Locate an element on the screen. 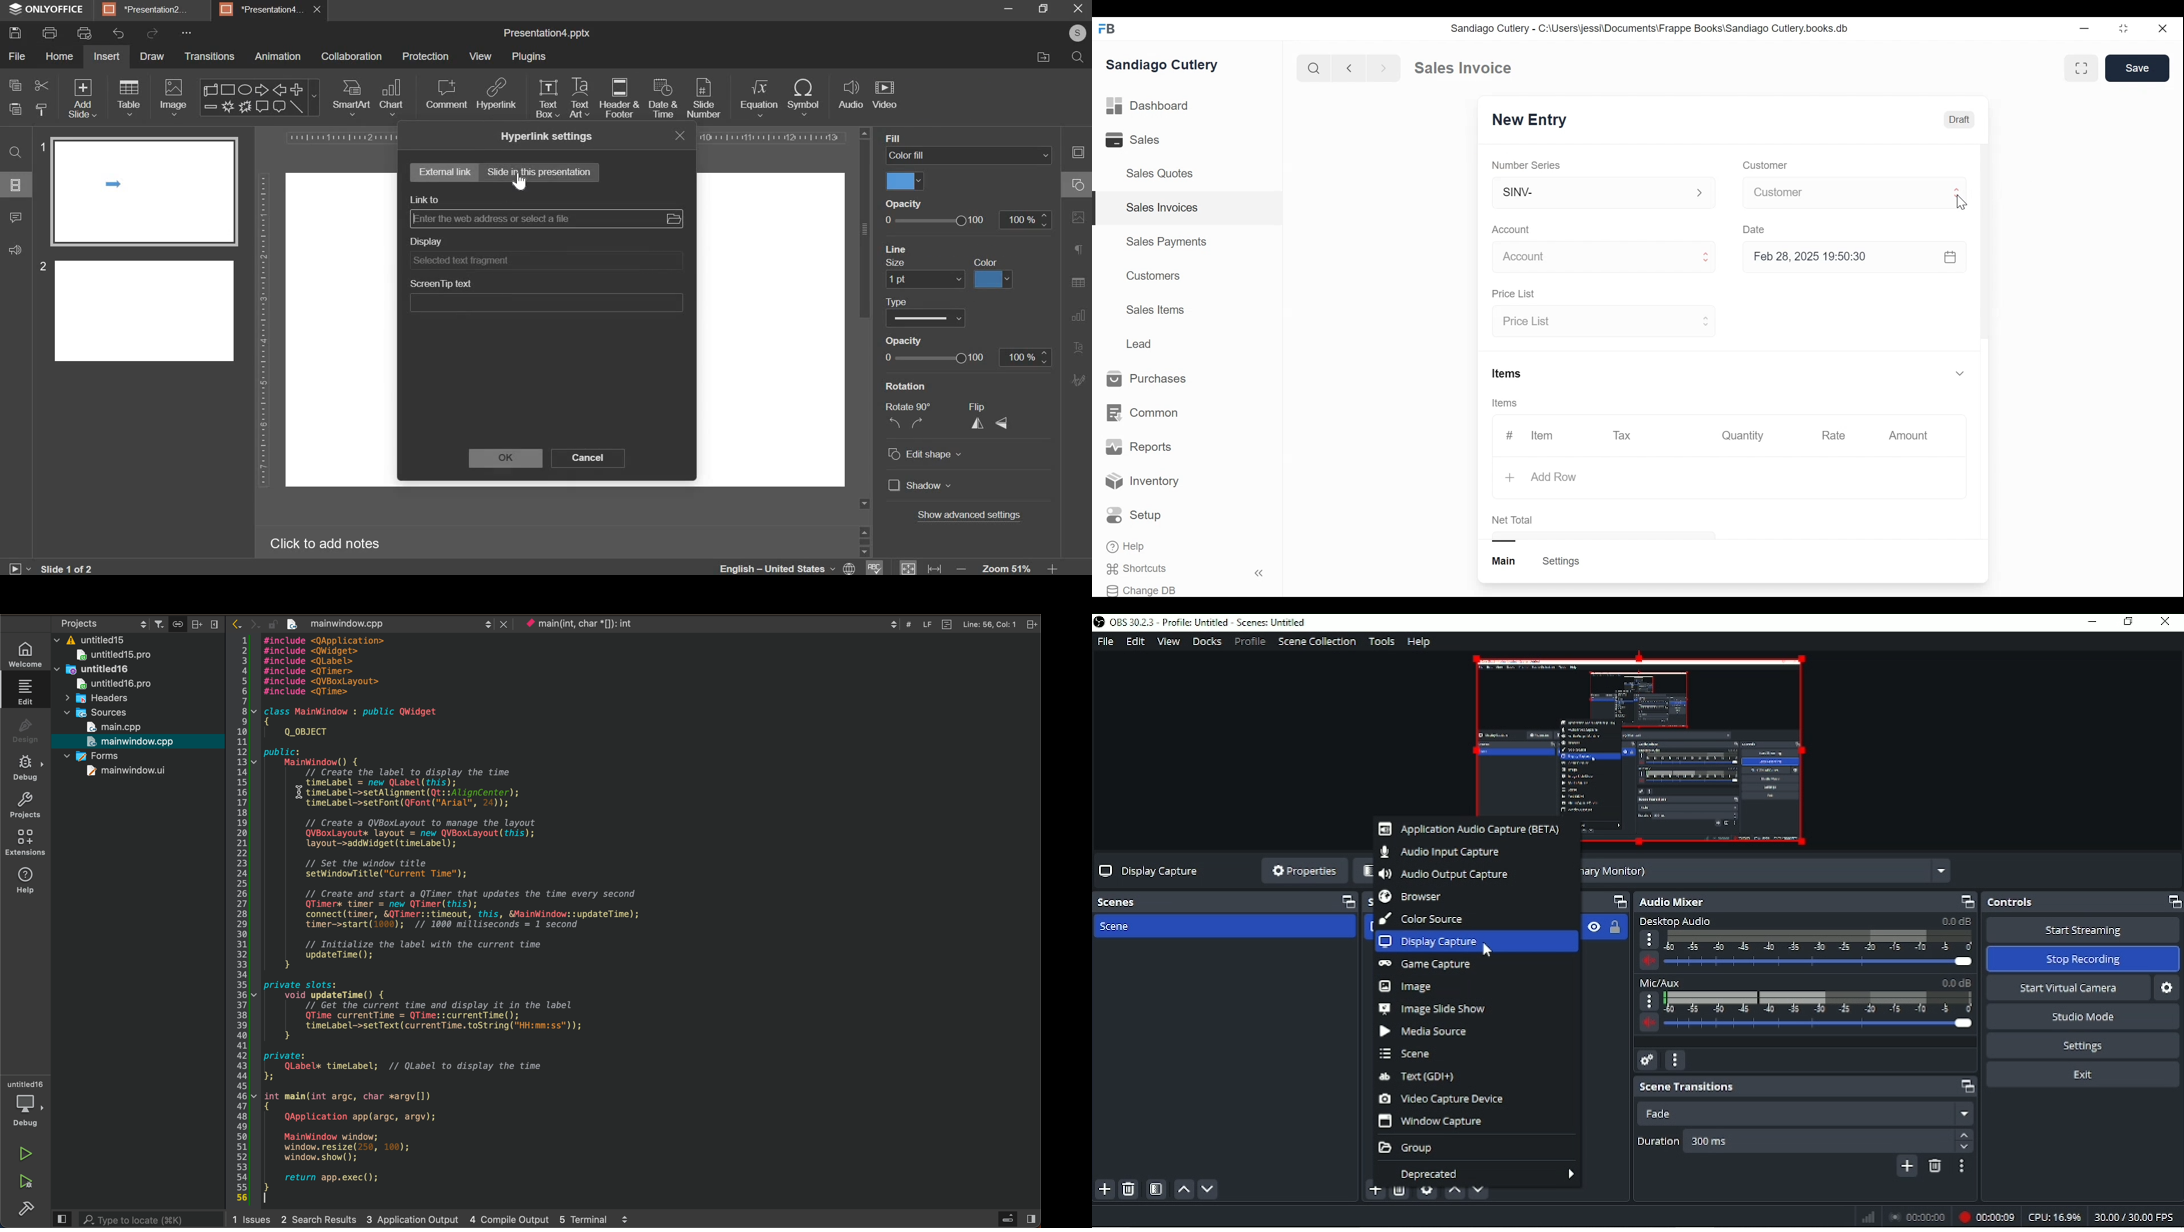 Image resolution: width=2184 pixels, height=1232 pixels. v is located at coordinates (1961, 374).